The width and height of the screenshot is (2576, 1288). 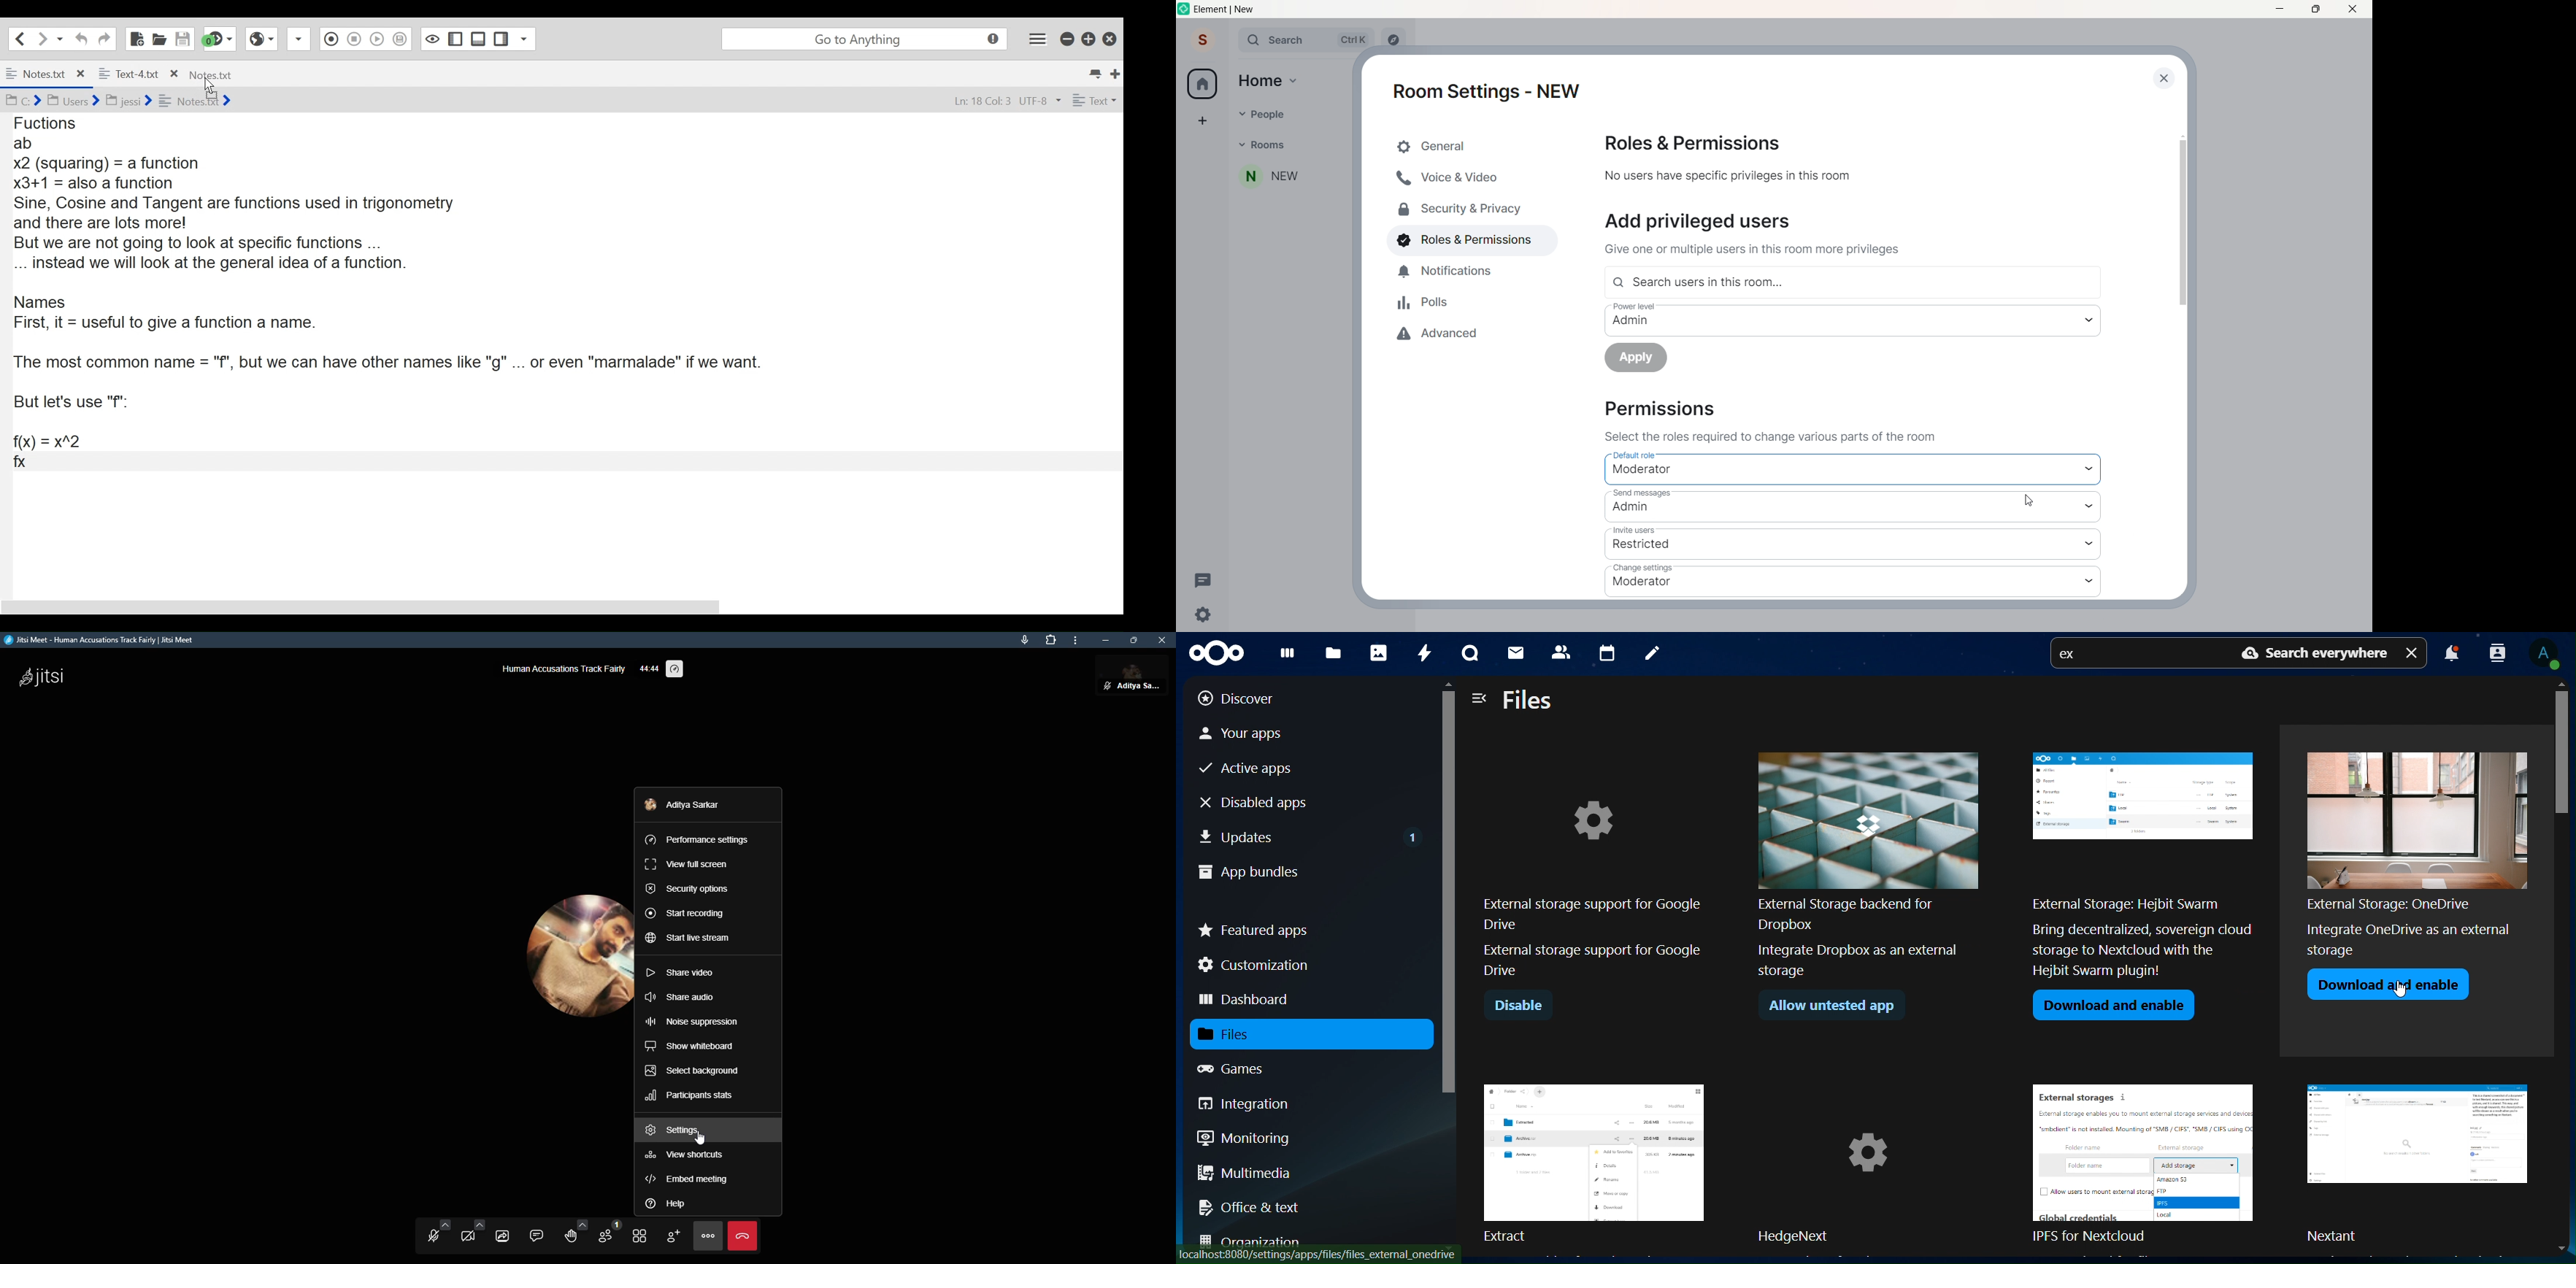 What do you see at coordinates (2090, 582) in the screenshot?
I see `change setting dropdown` at bounding box center [2090, 582].